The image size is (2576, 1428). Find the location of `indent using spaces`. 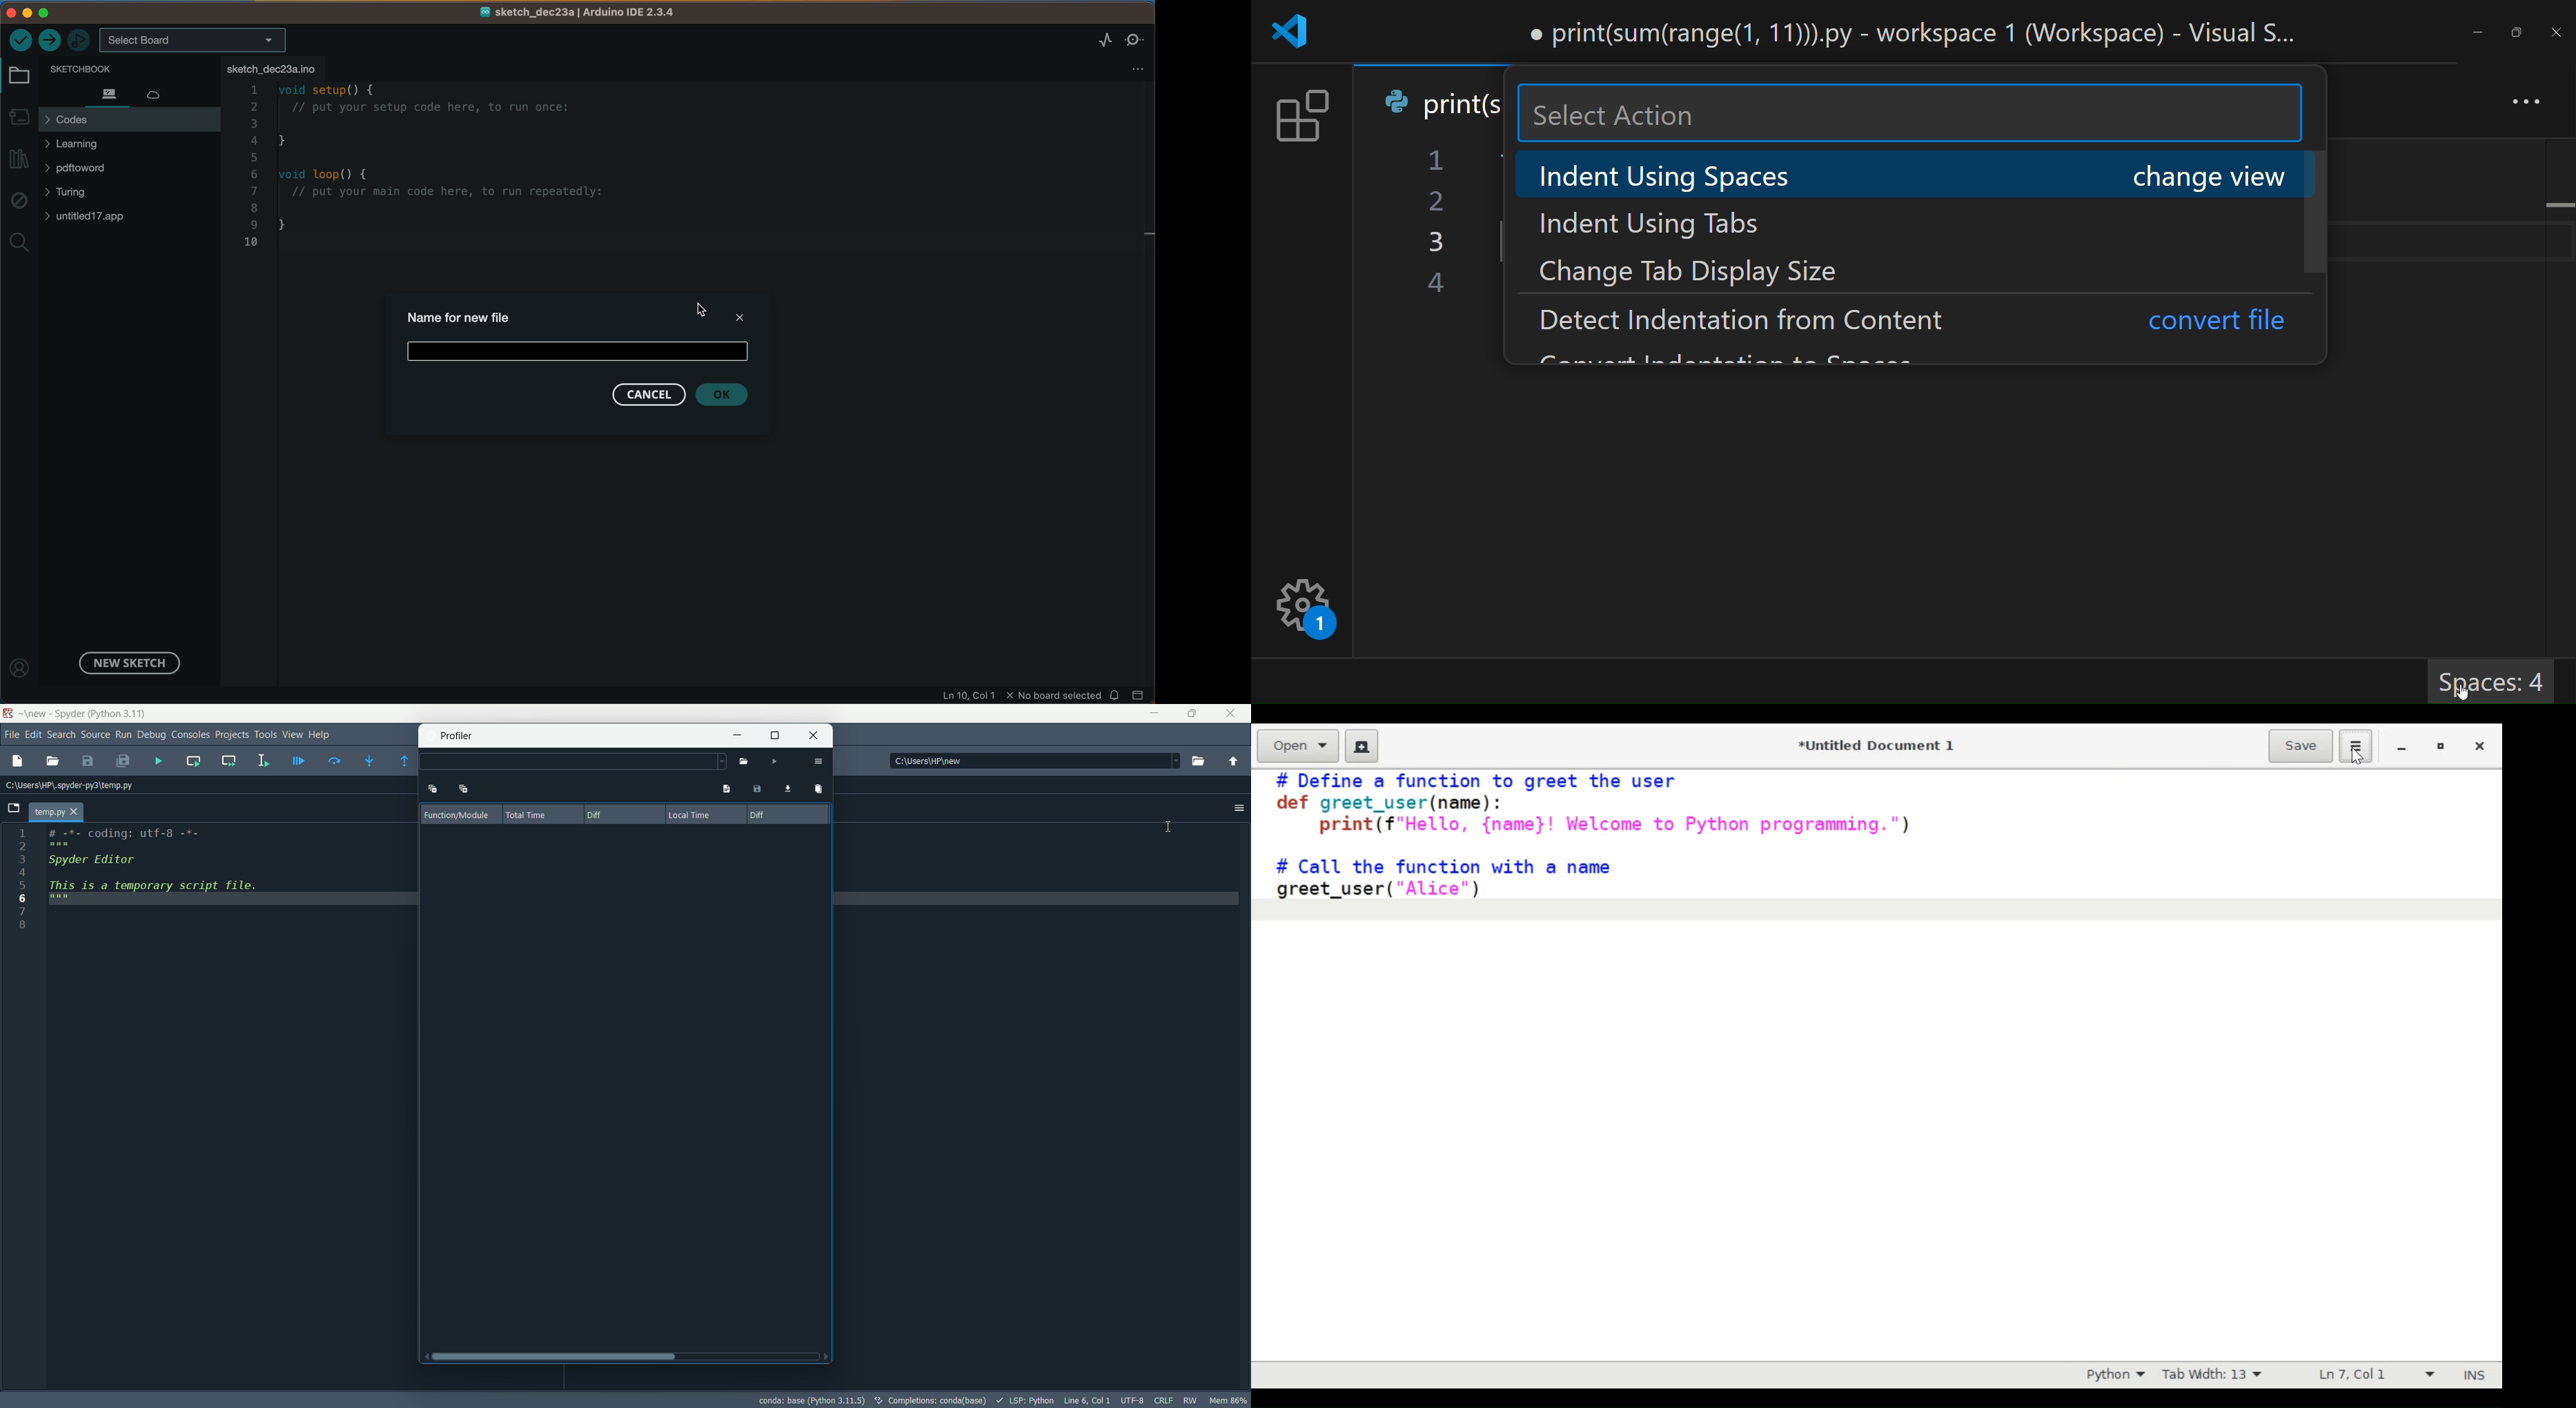

indent using spaces is located at coordinates (1677, 174).